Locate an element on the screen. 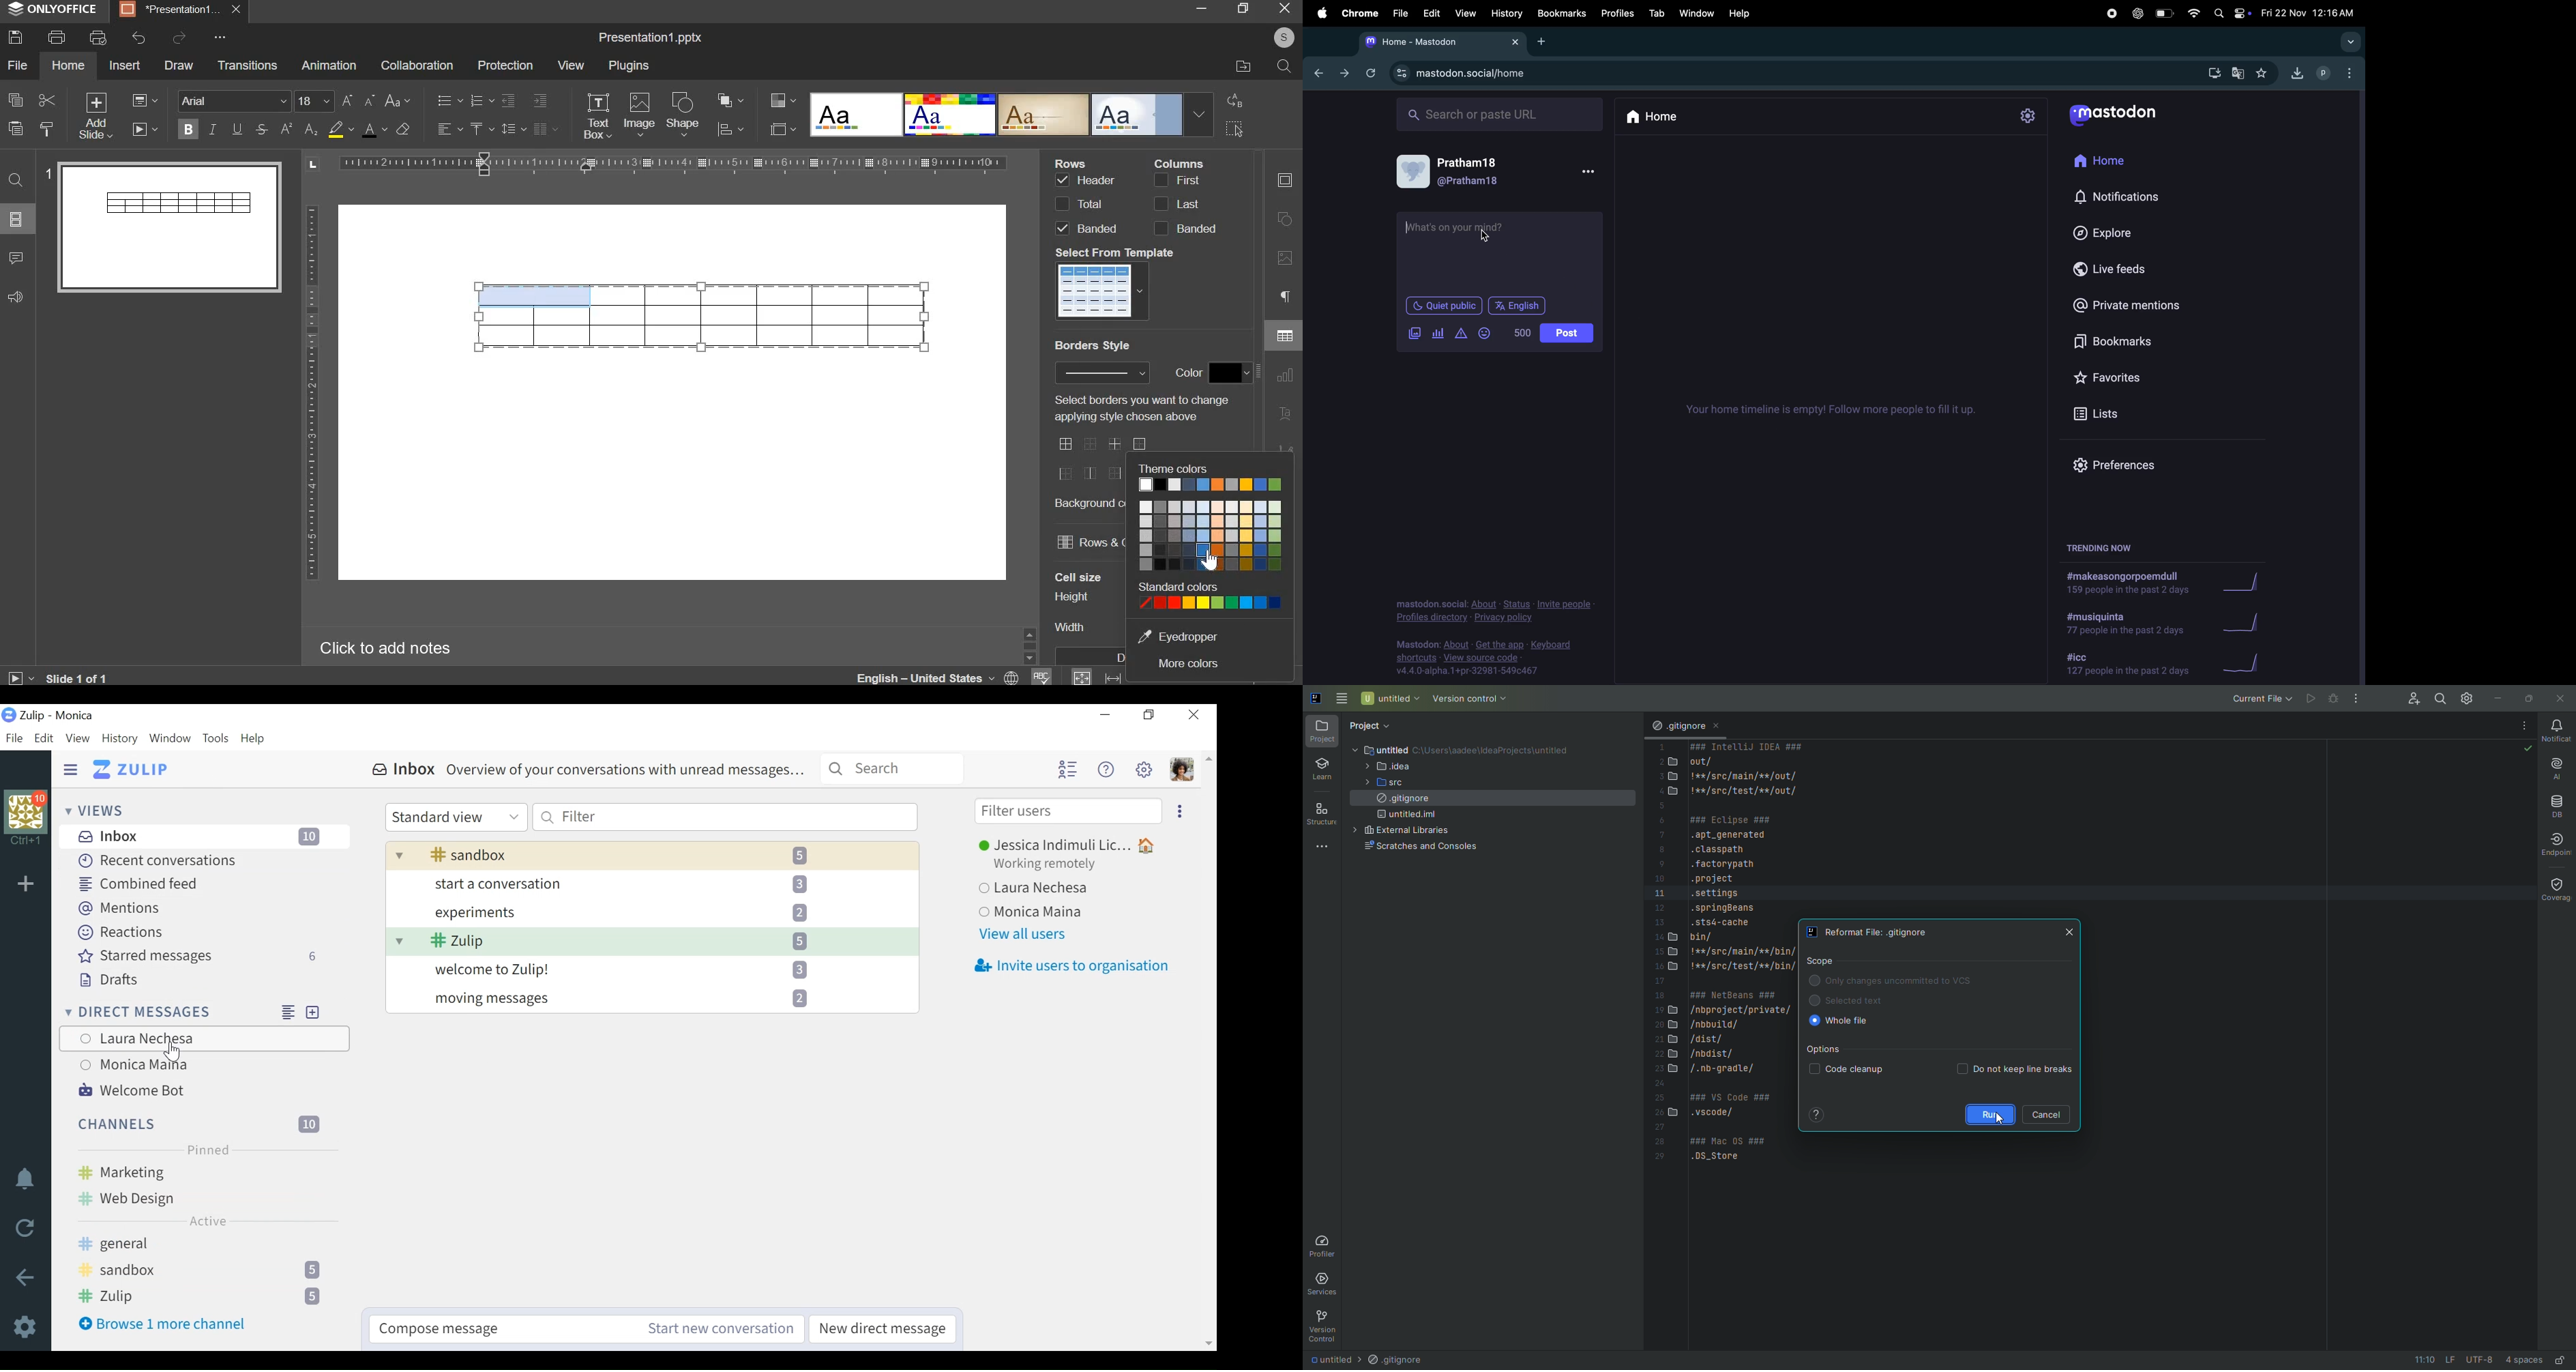  home is located at coordinates (1650, 116).